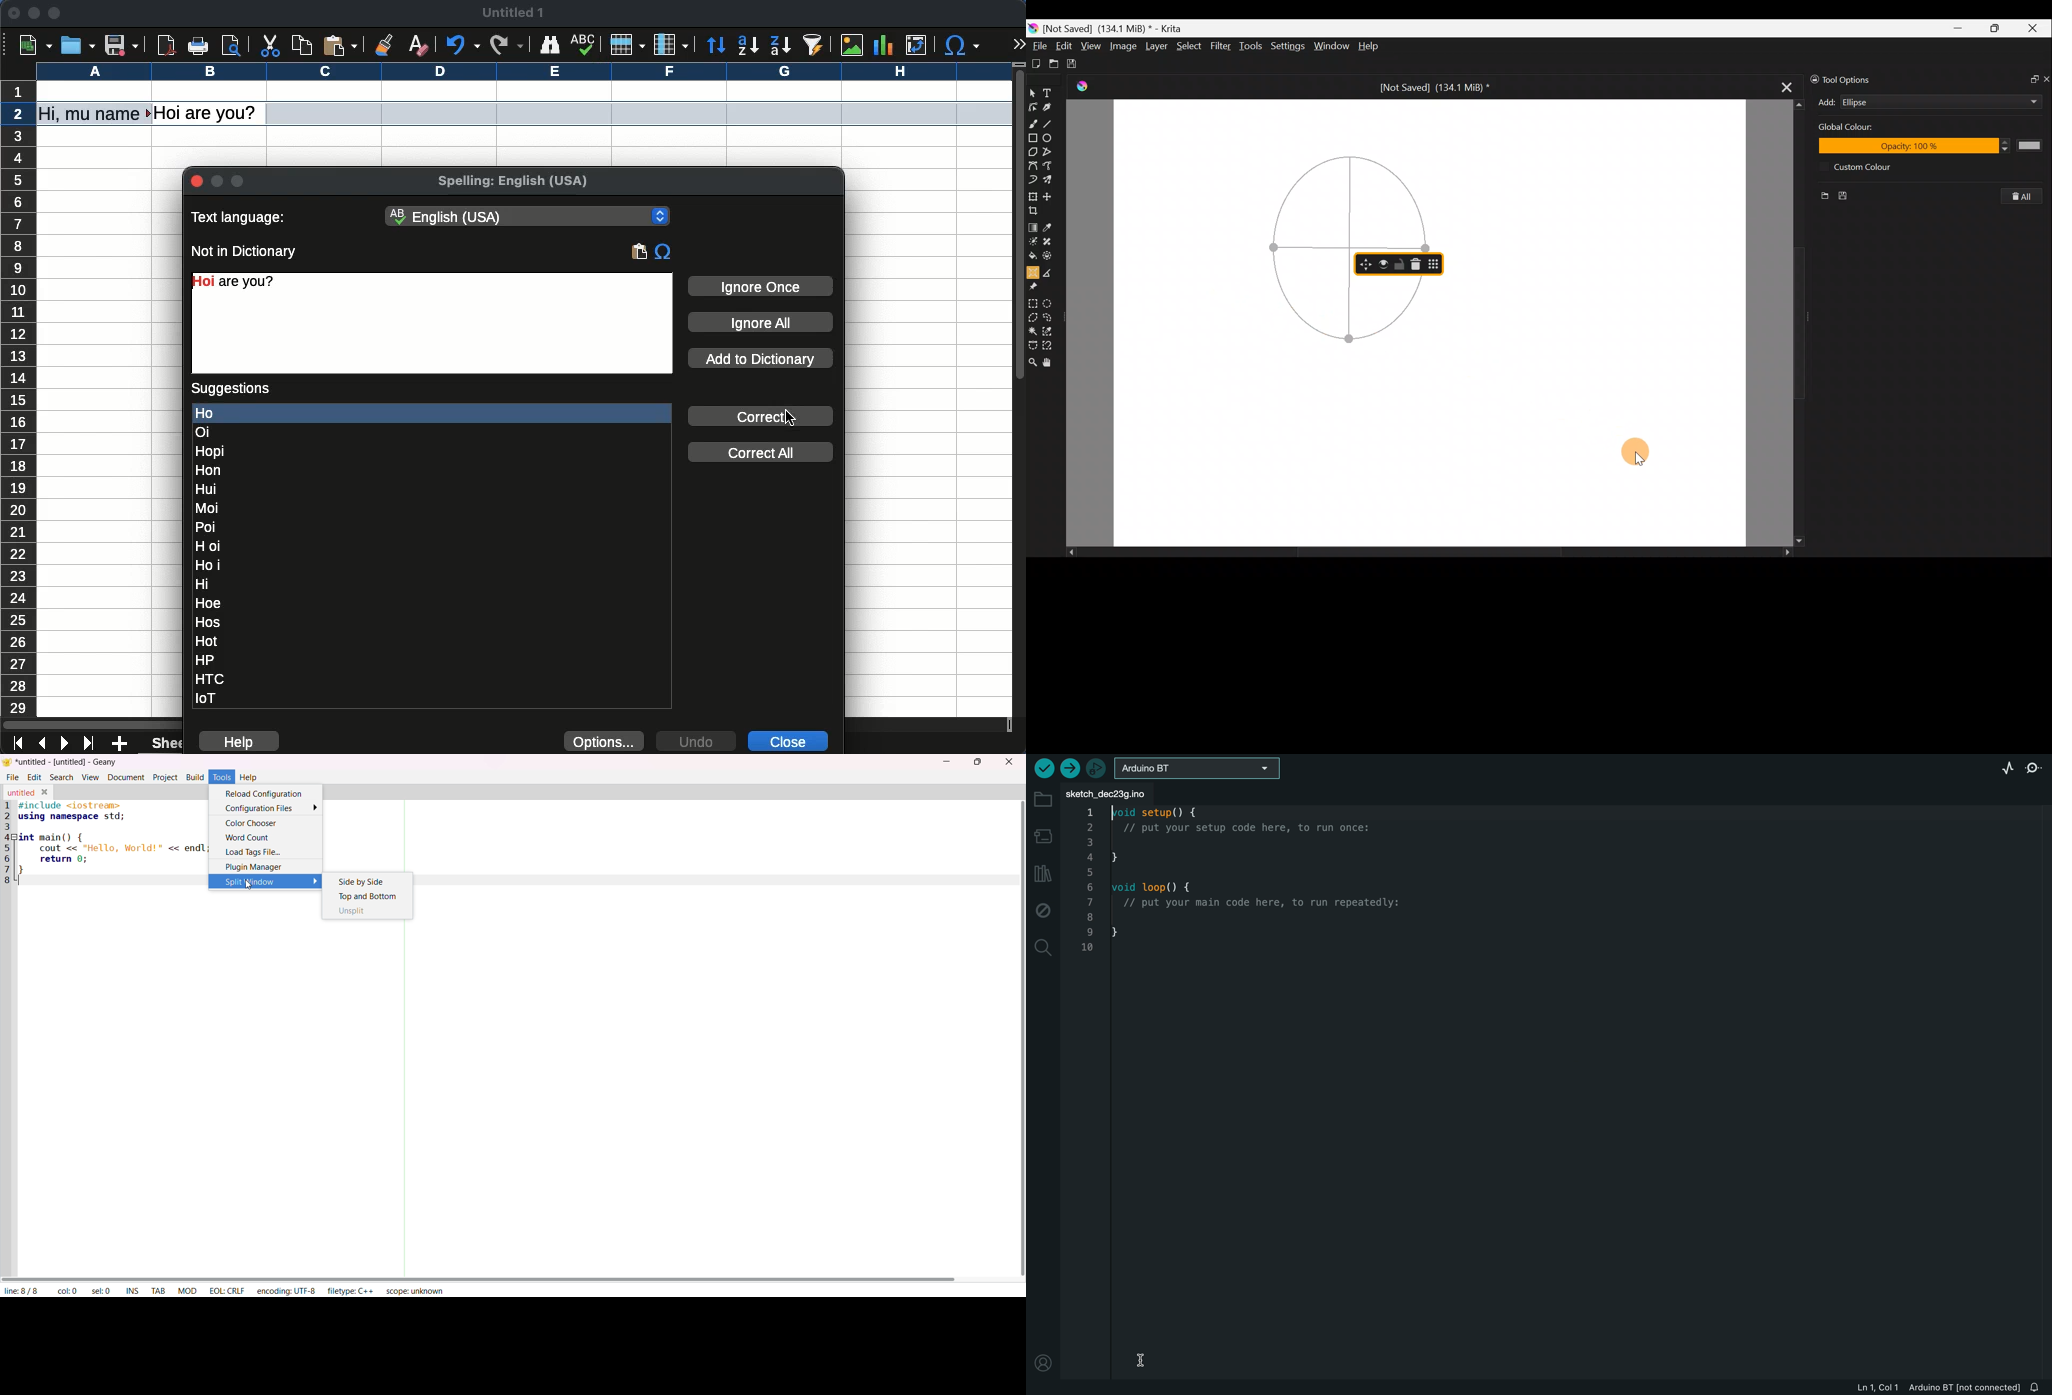  Describe the element at coordinates (210, 507) in the screenshot. I see `Moi` at that location.